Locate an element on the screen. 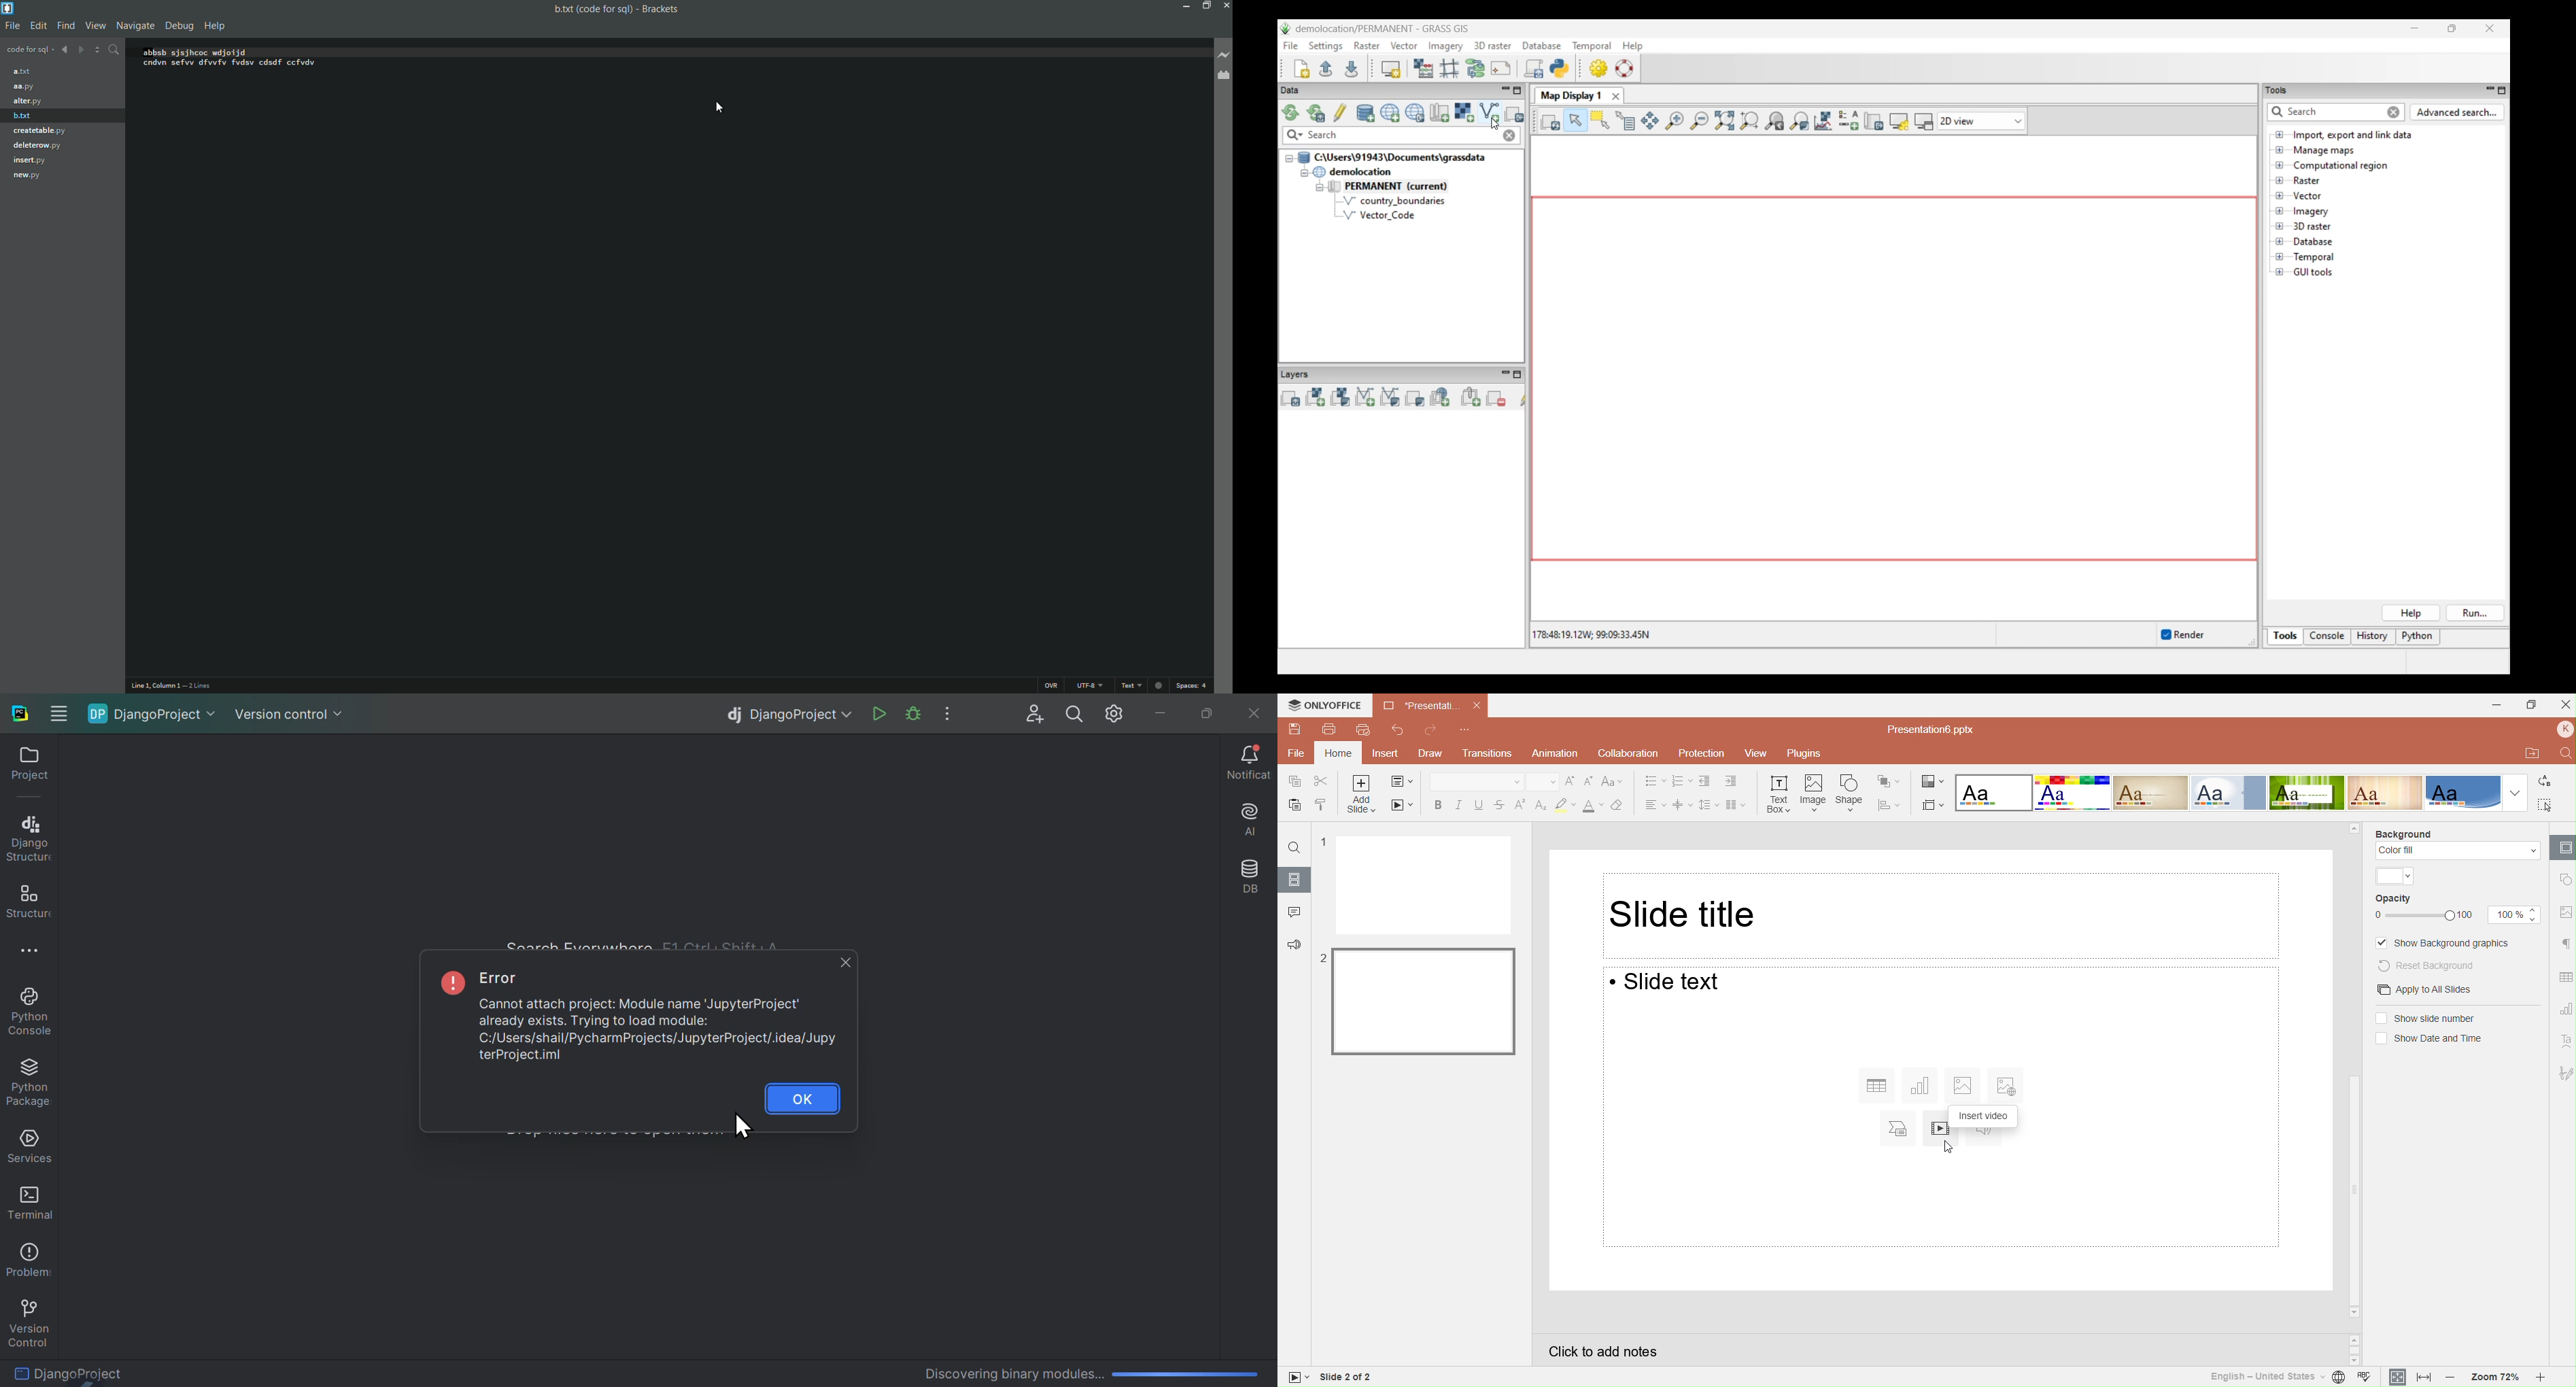 This screenshot has height=1400, width=2576. options is located at coordinates (98, 51).